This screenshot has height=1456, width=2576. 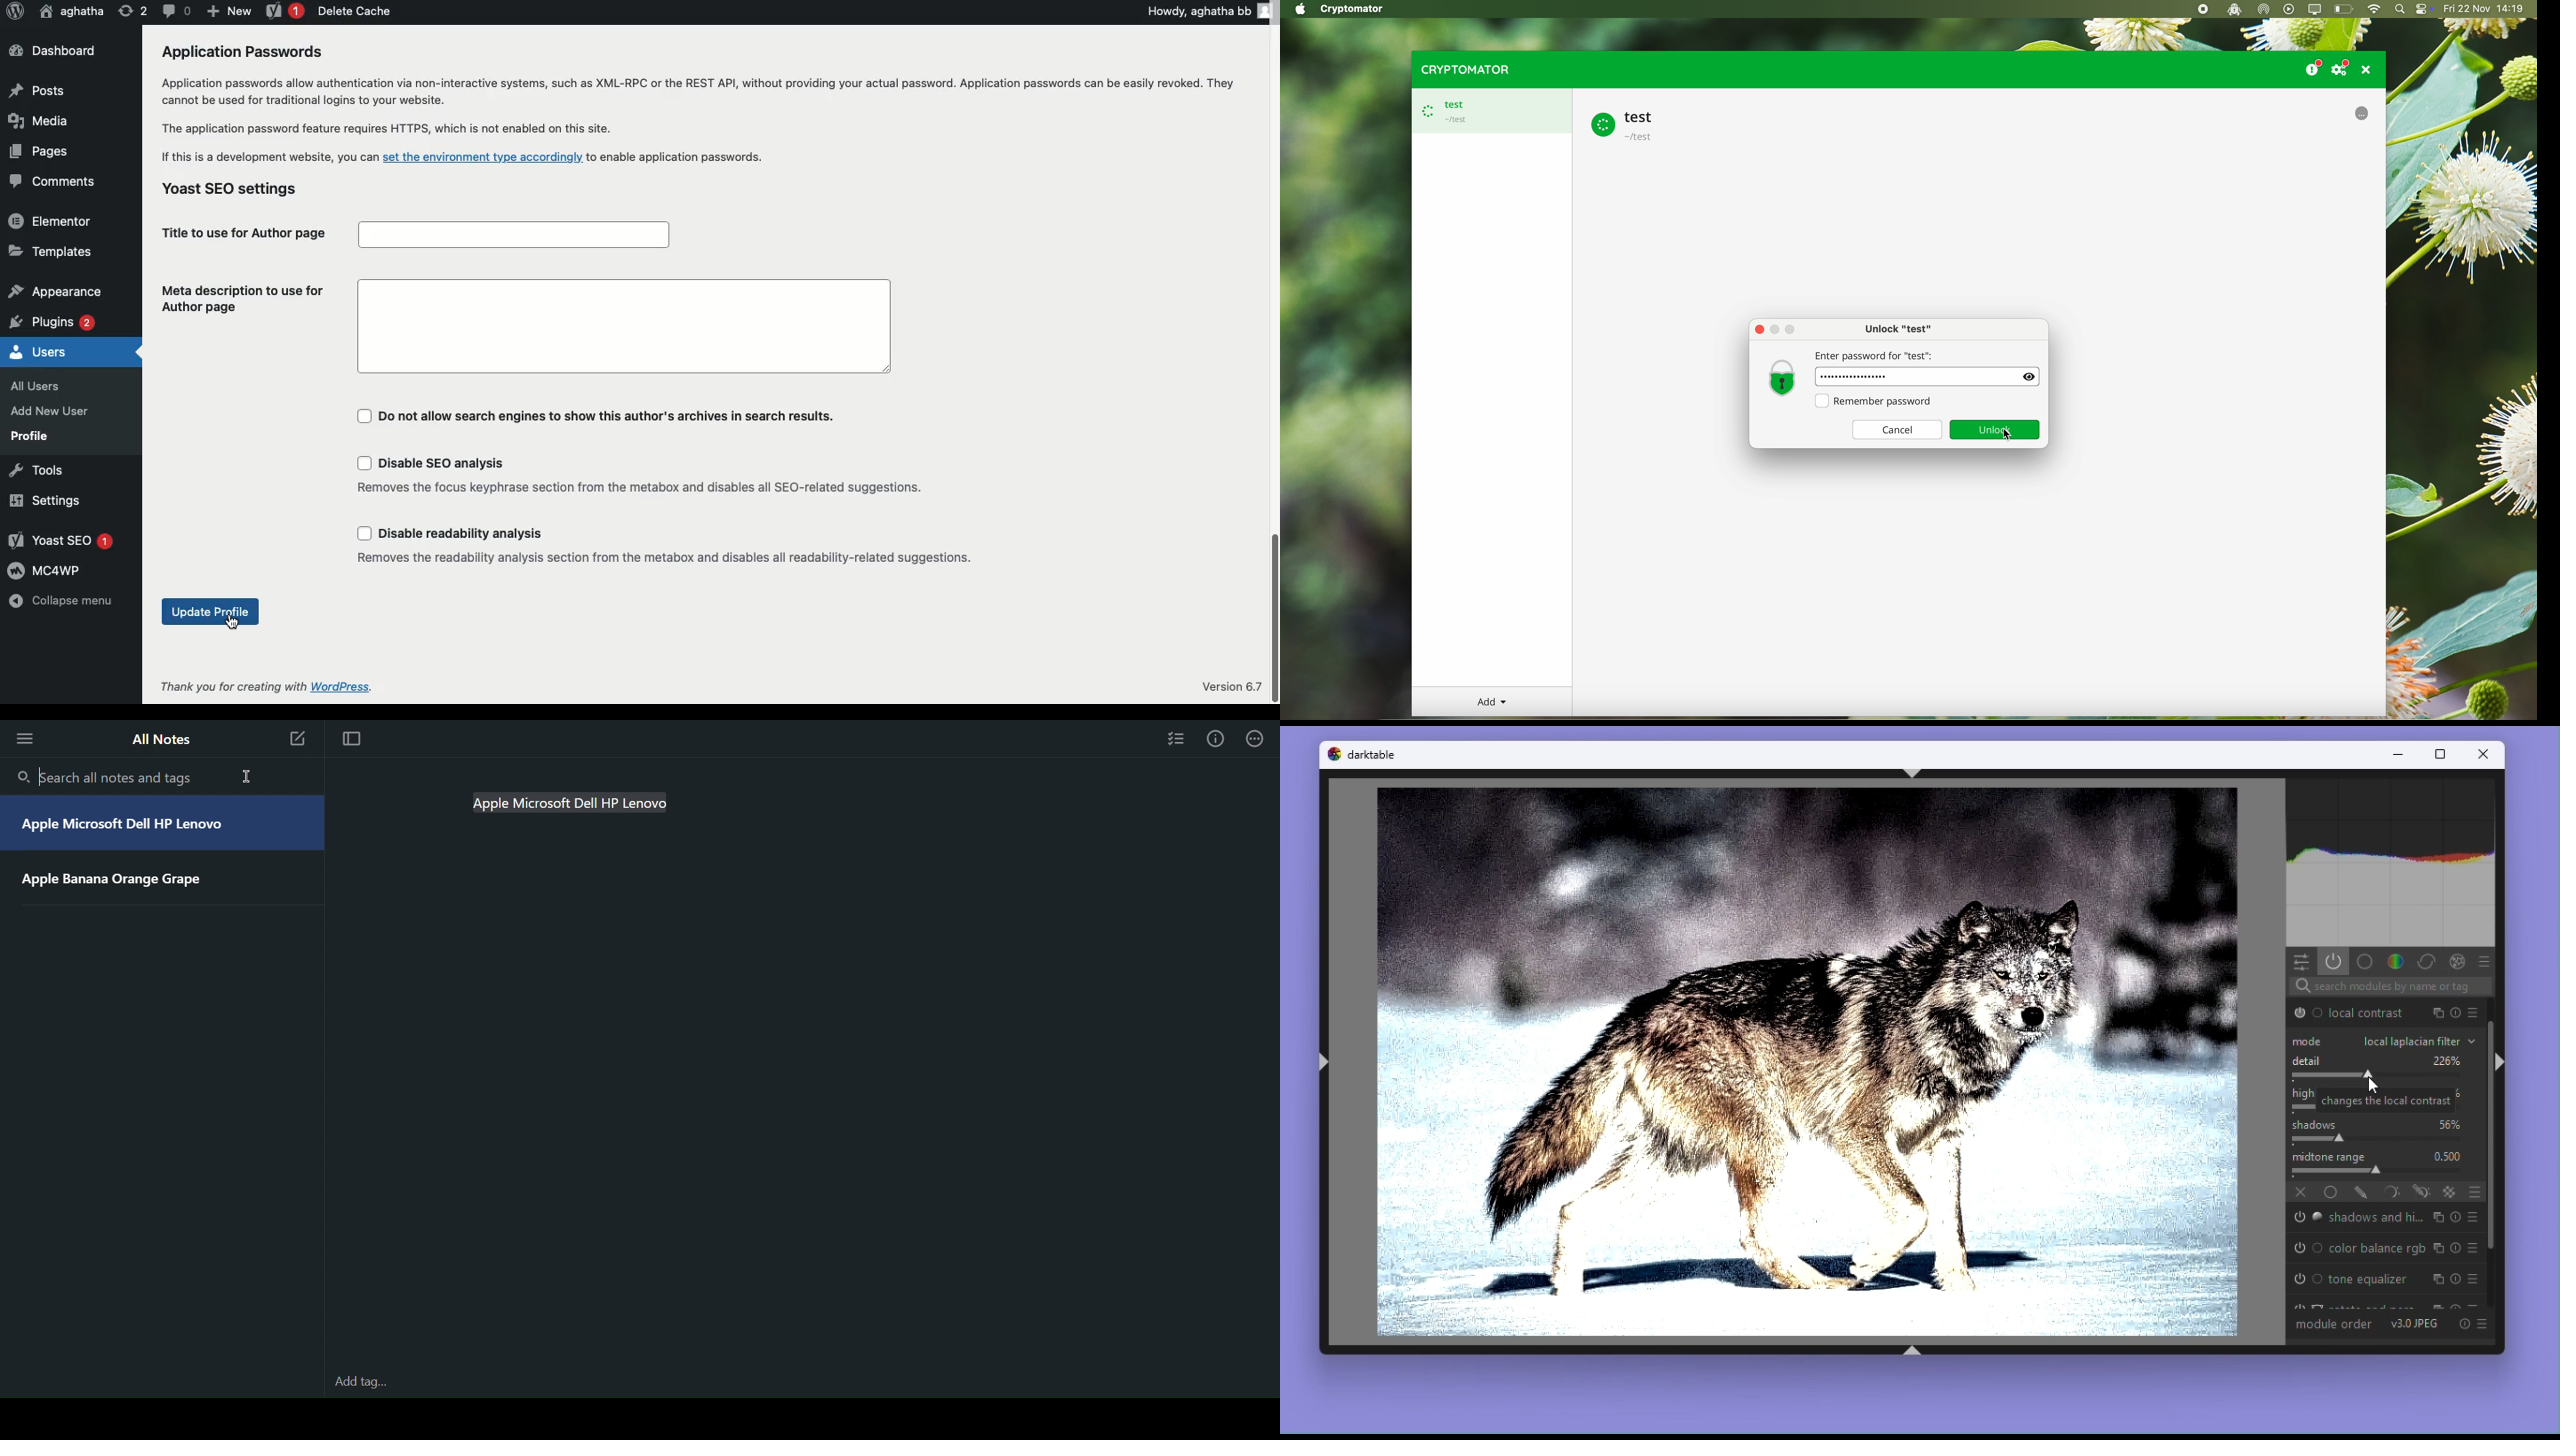 I want to click on changes the local contrast, so click(x=2317, y=1074).